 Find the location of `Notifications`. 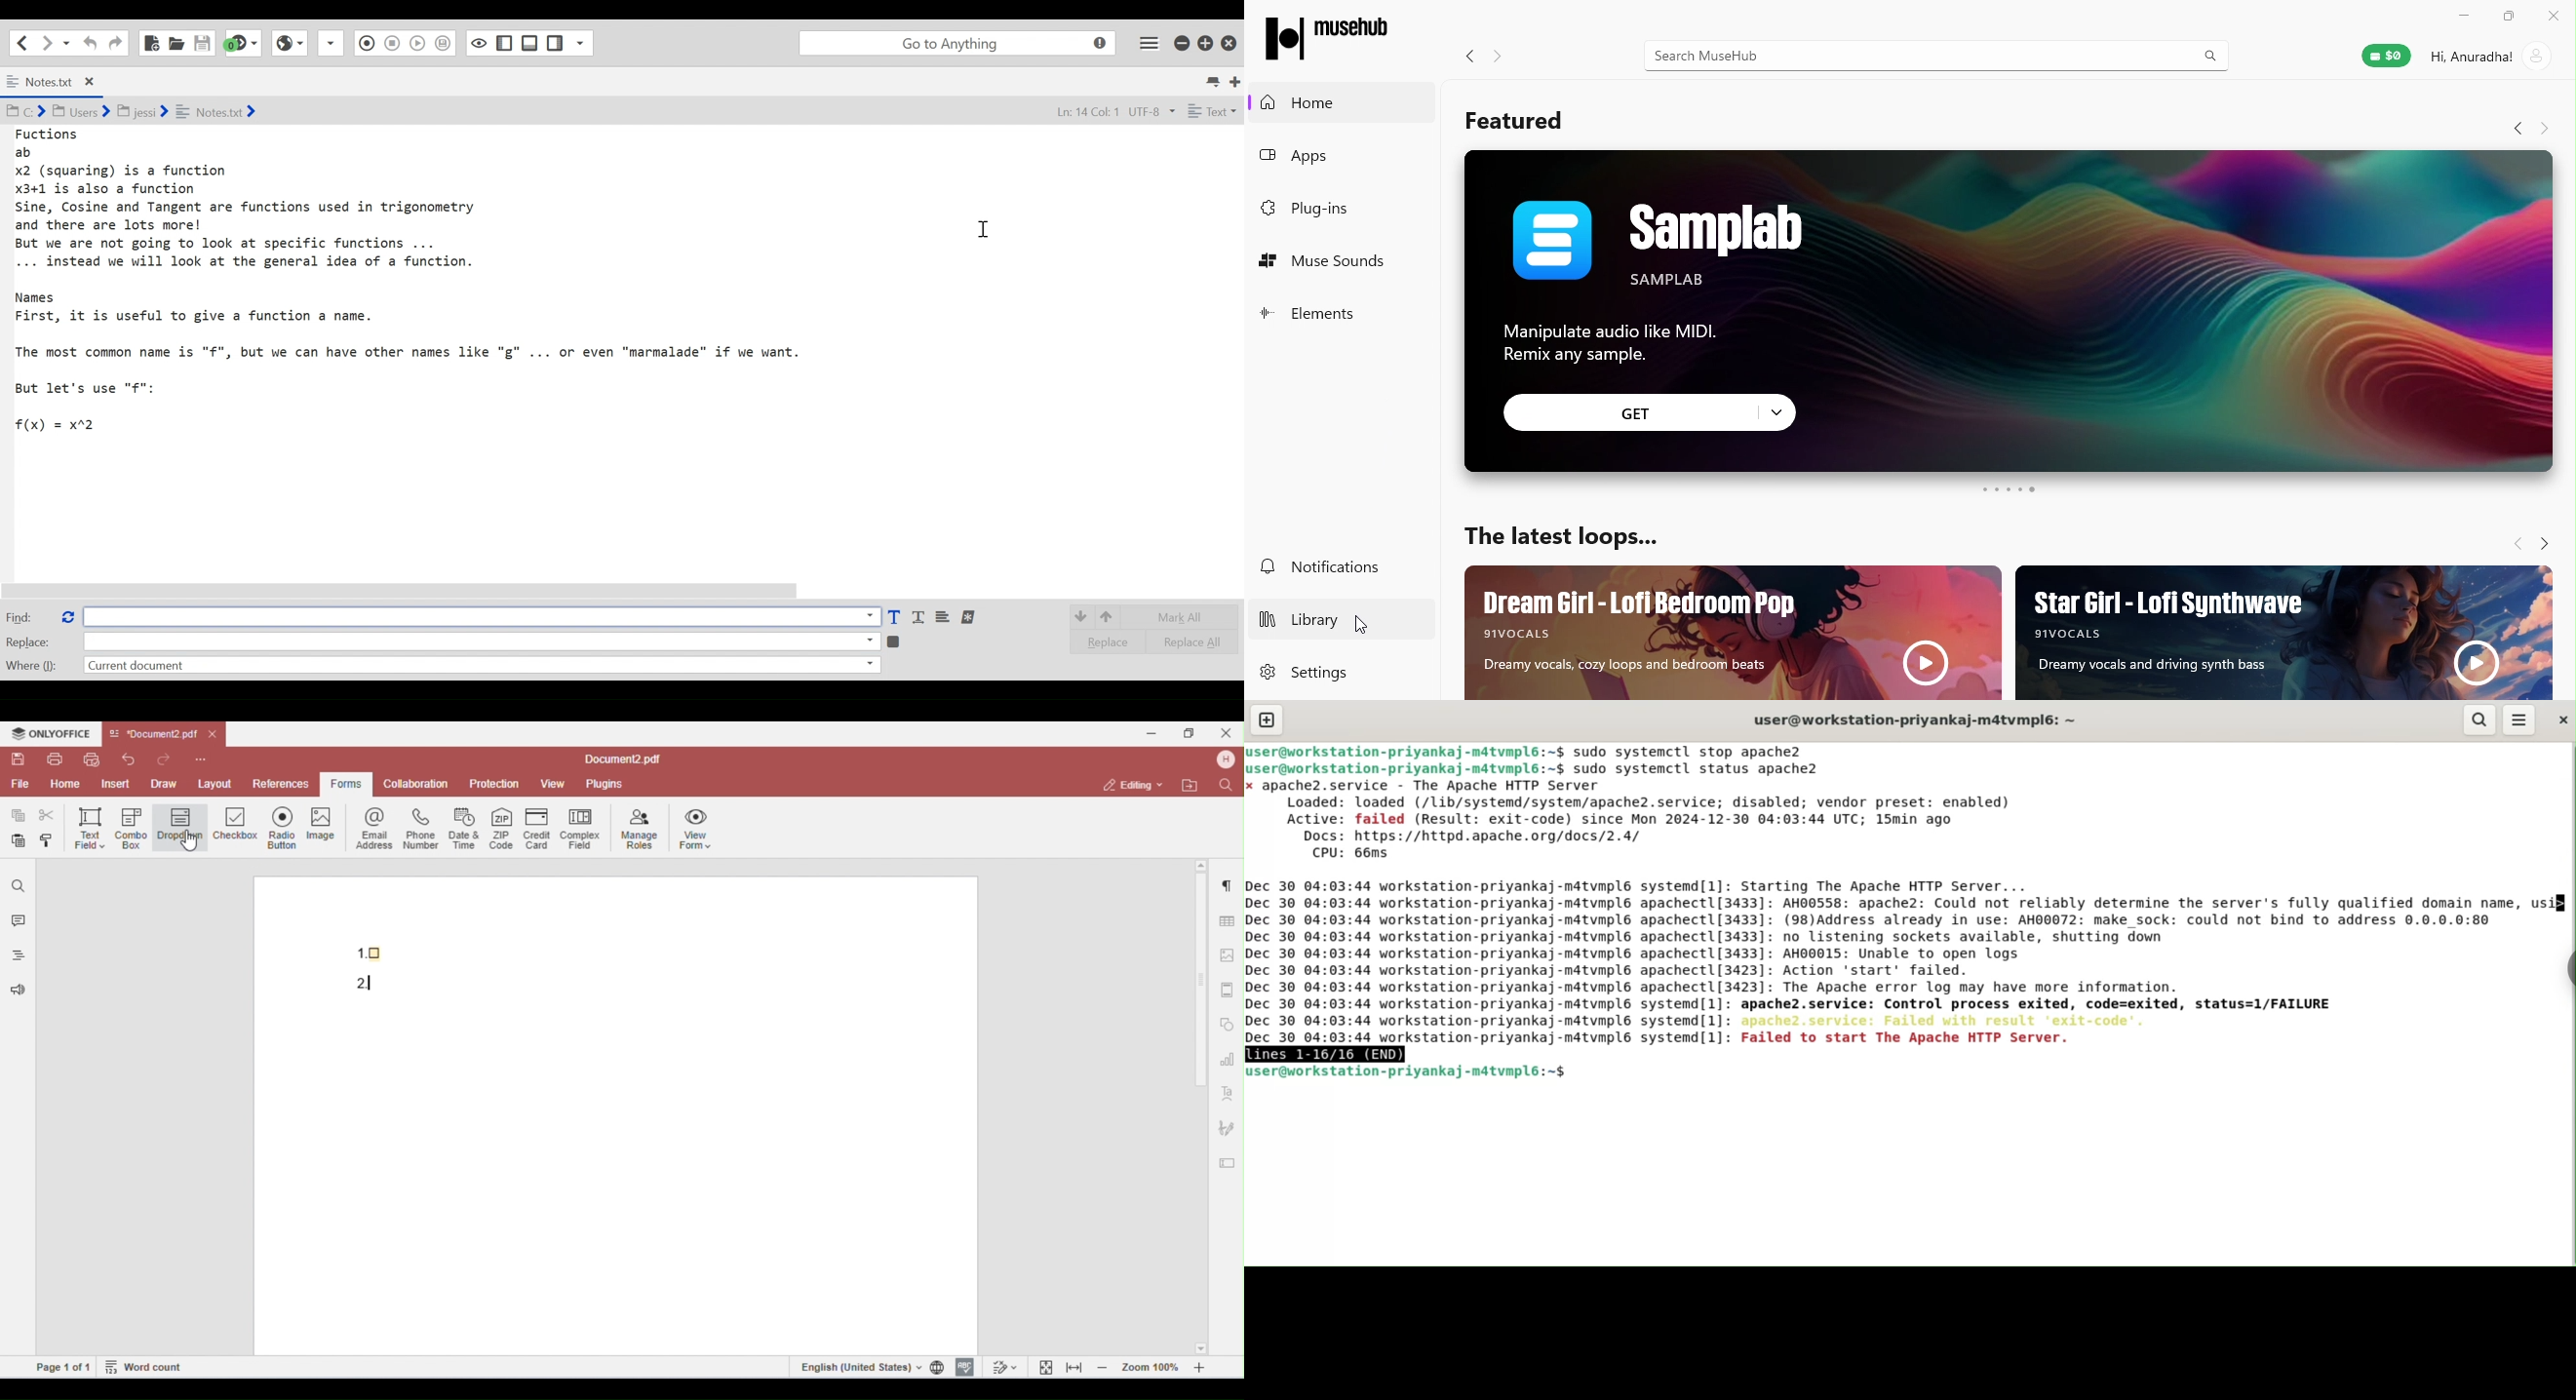

Notifications is located at coordinates (1337, 567).